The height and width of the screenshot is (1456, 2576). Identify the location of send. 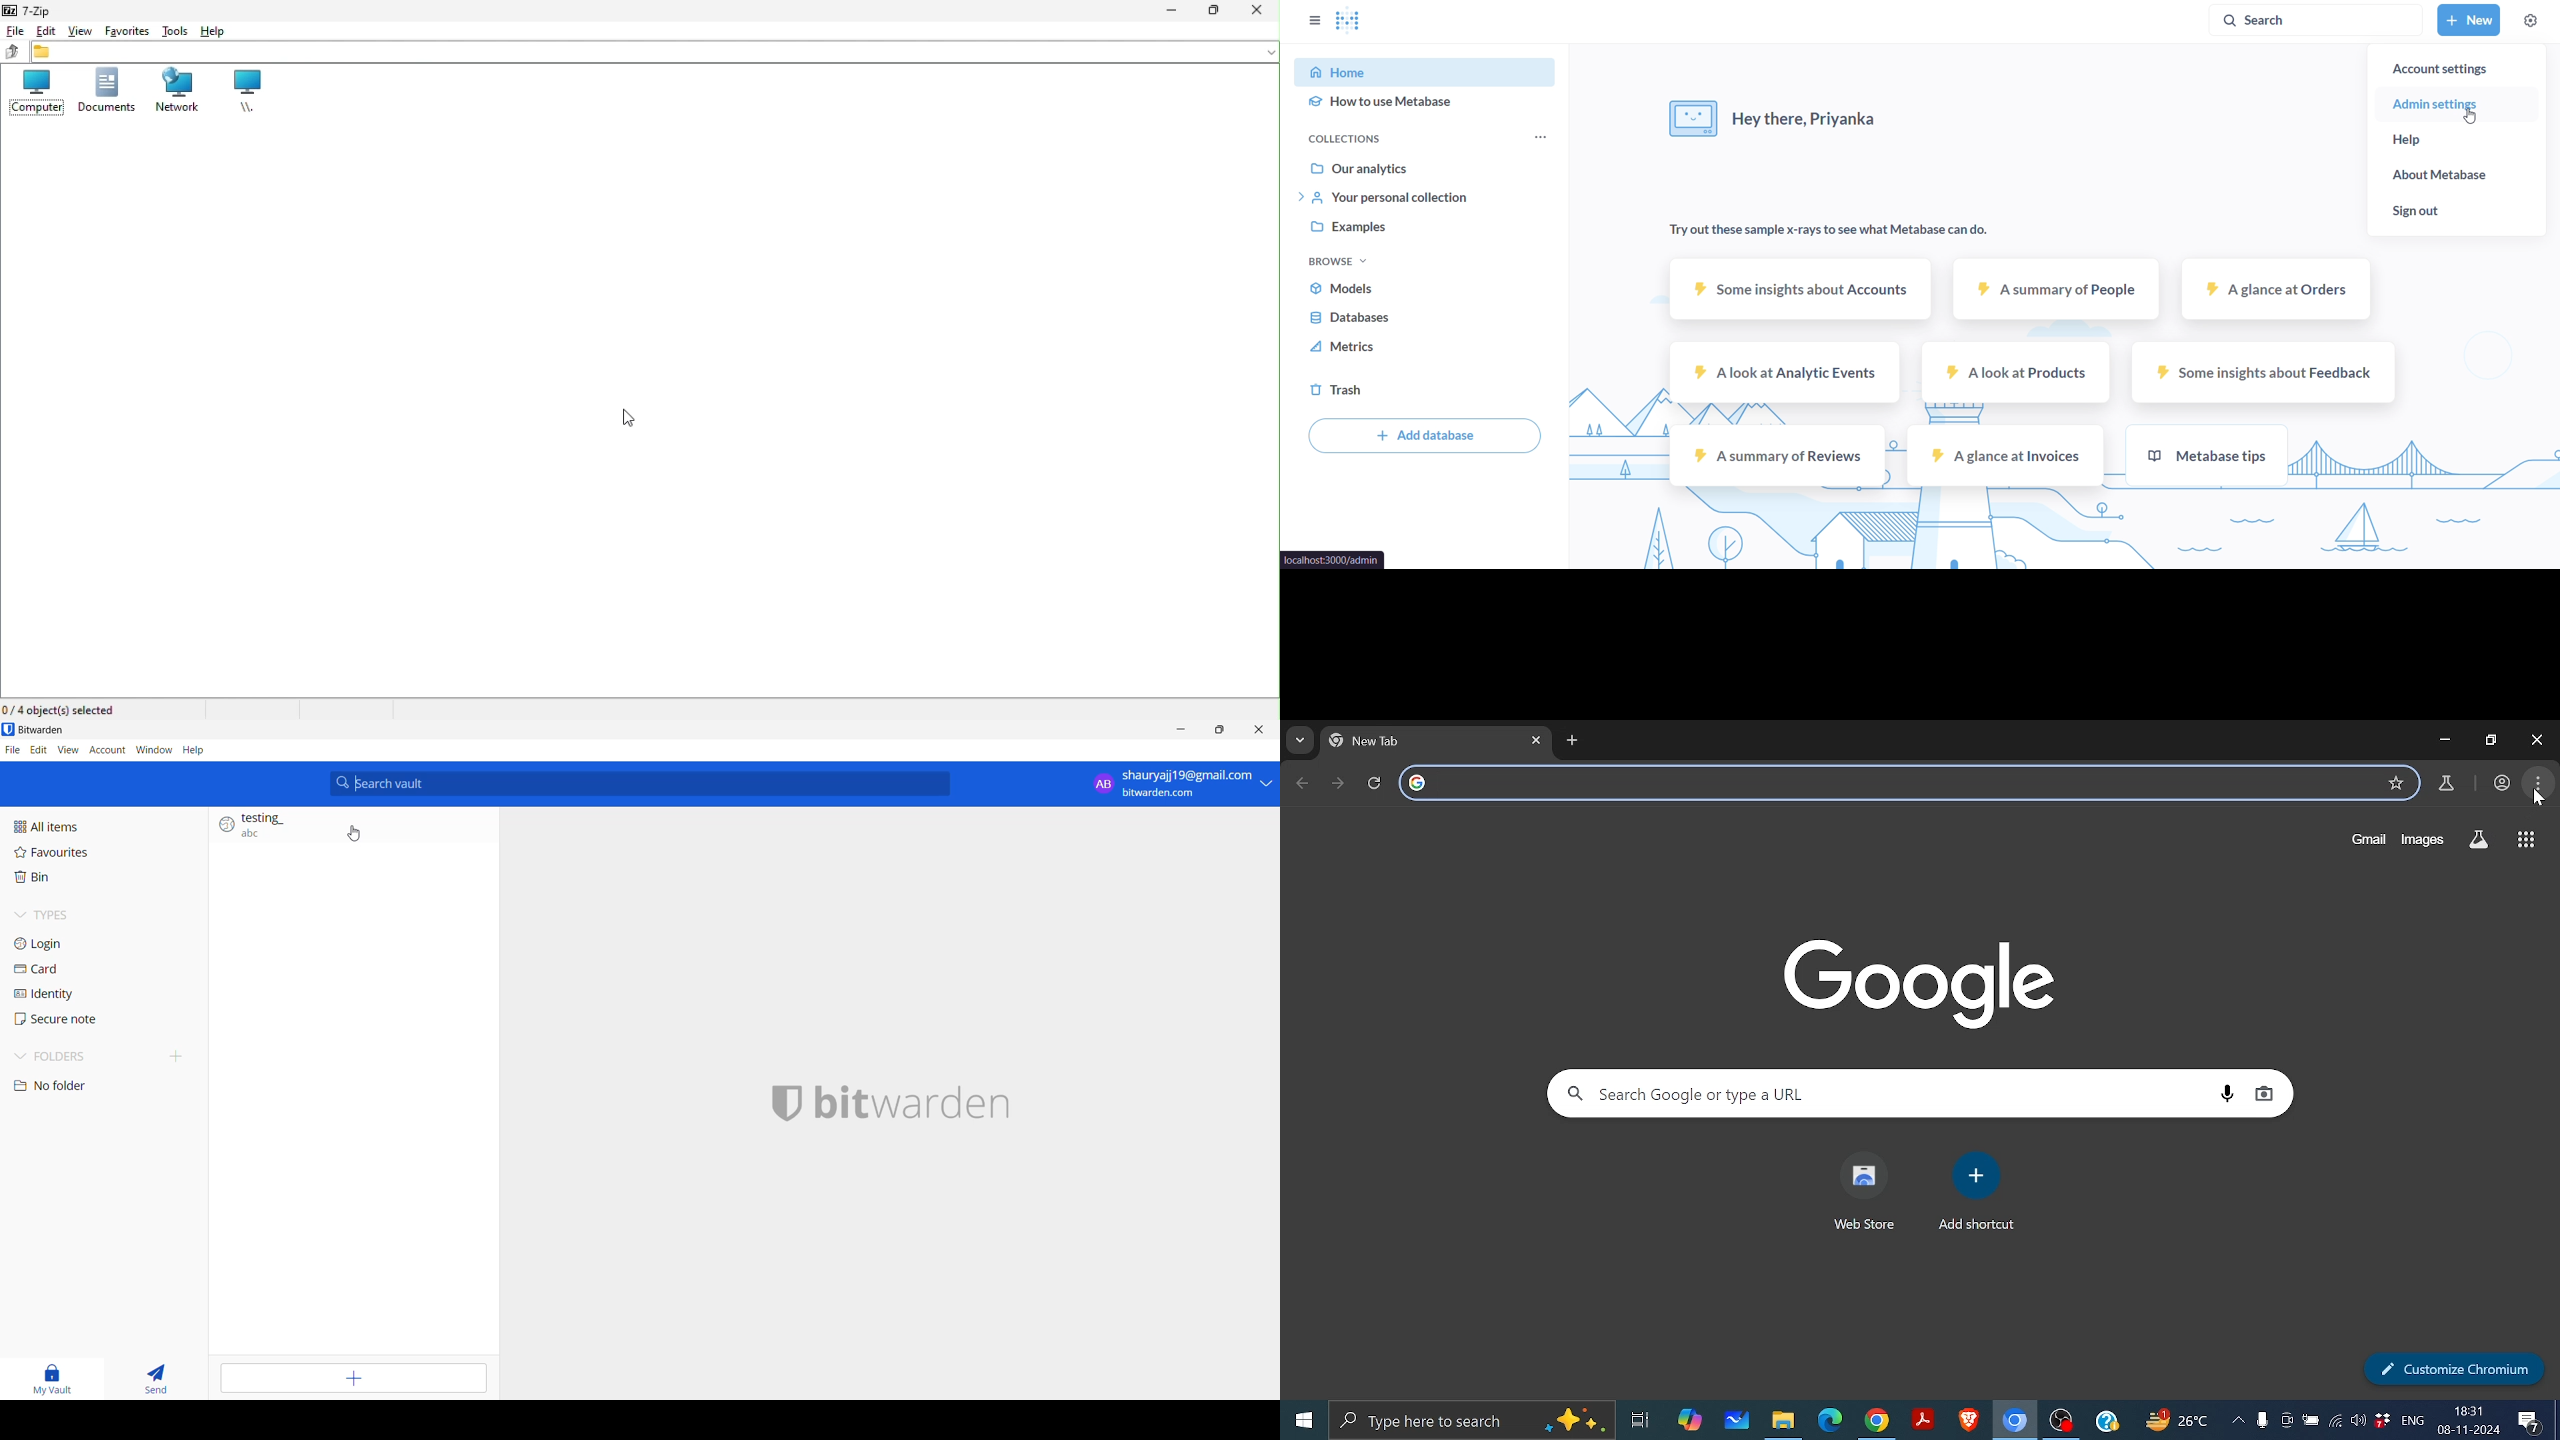
(157, 1375).